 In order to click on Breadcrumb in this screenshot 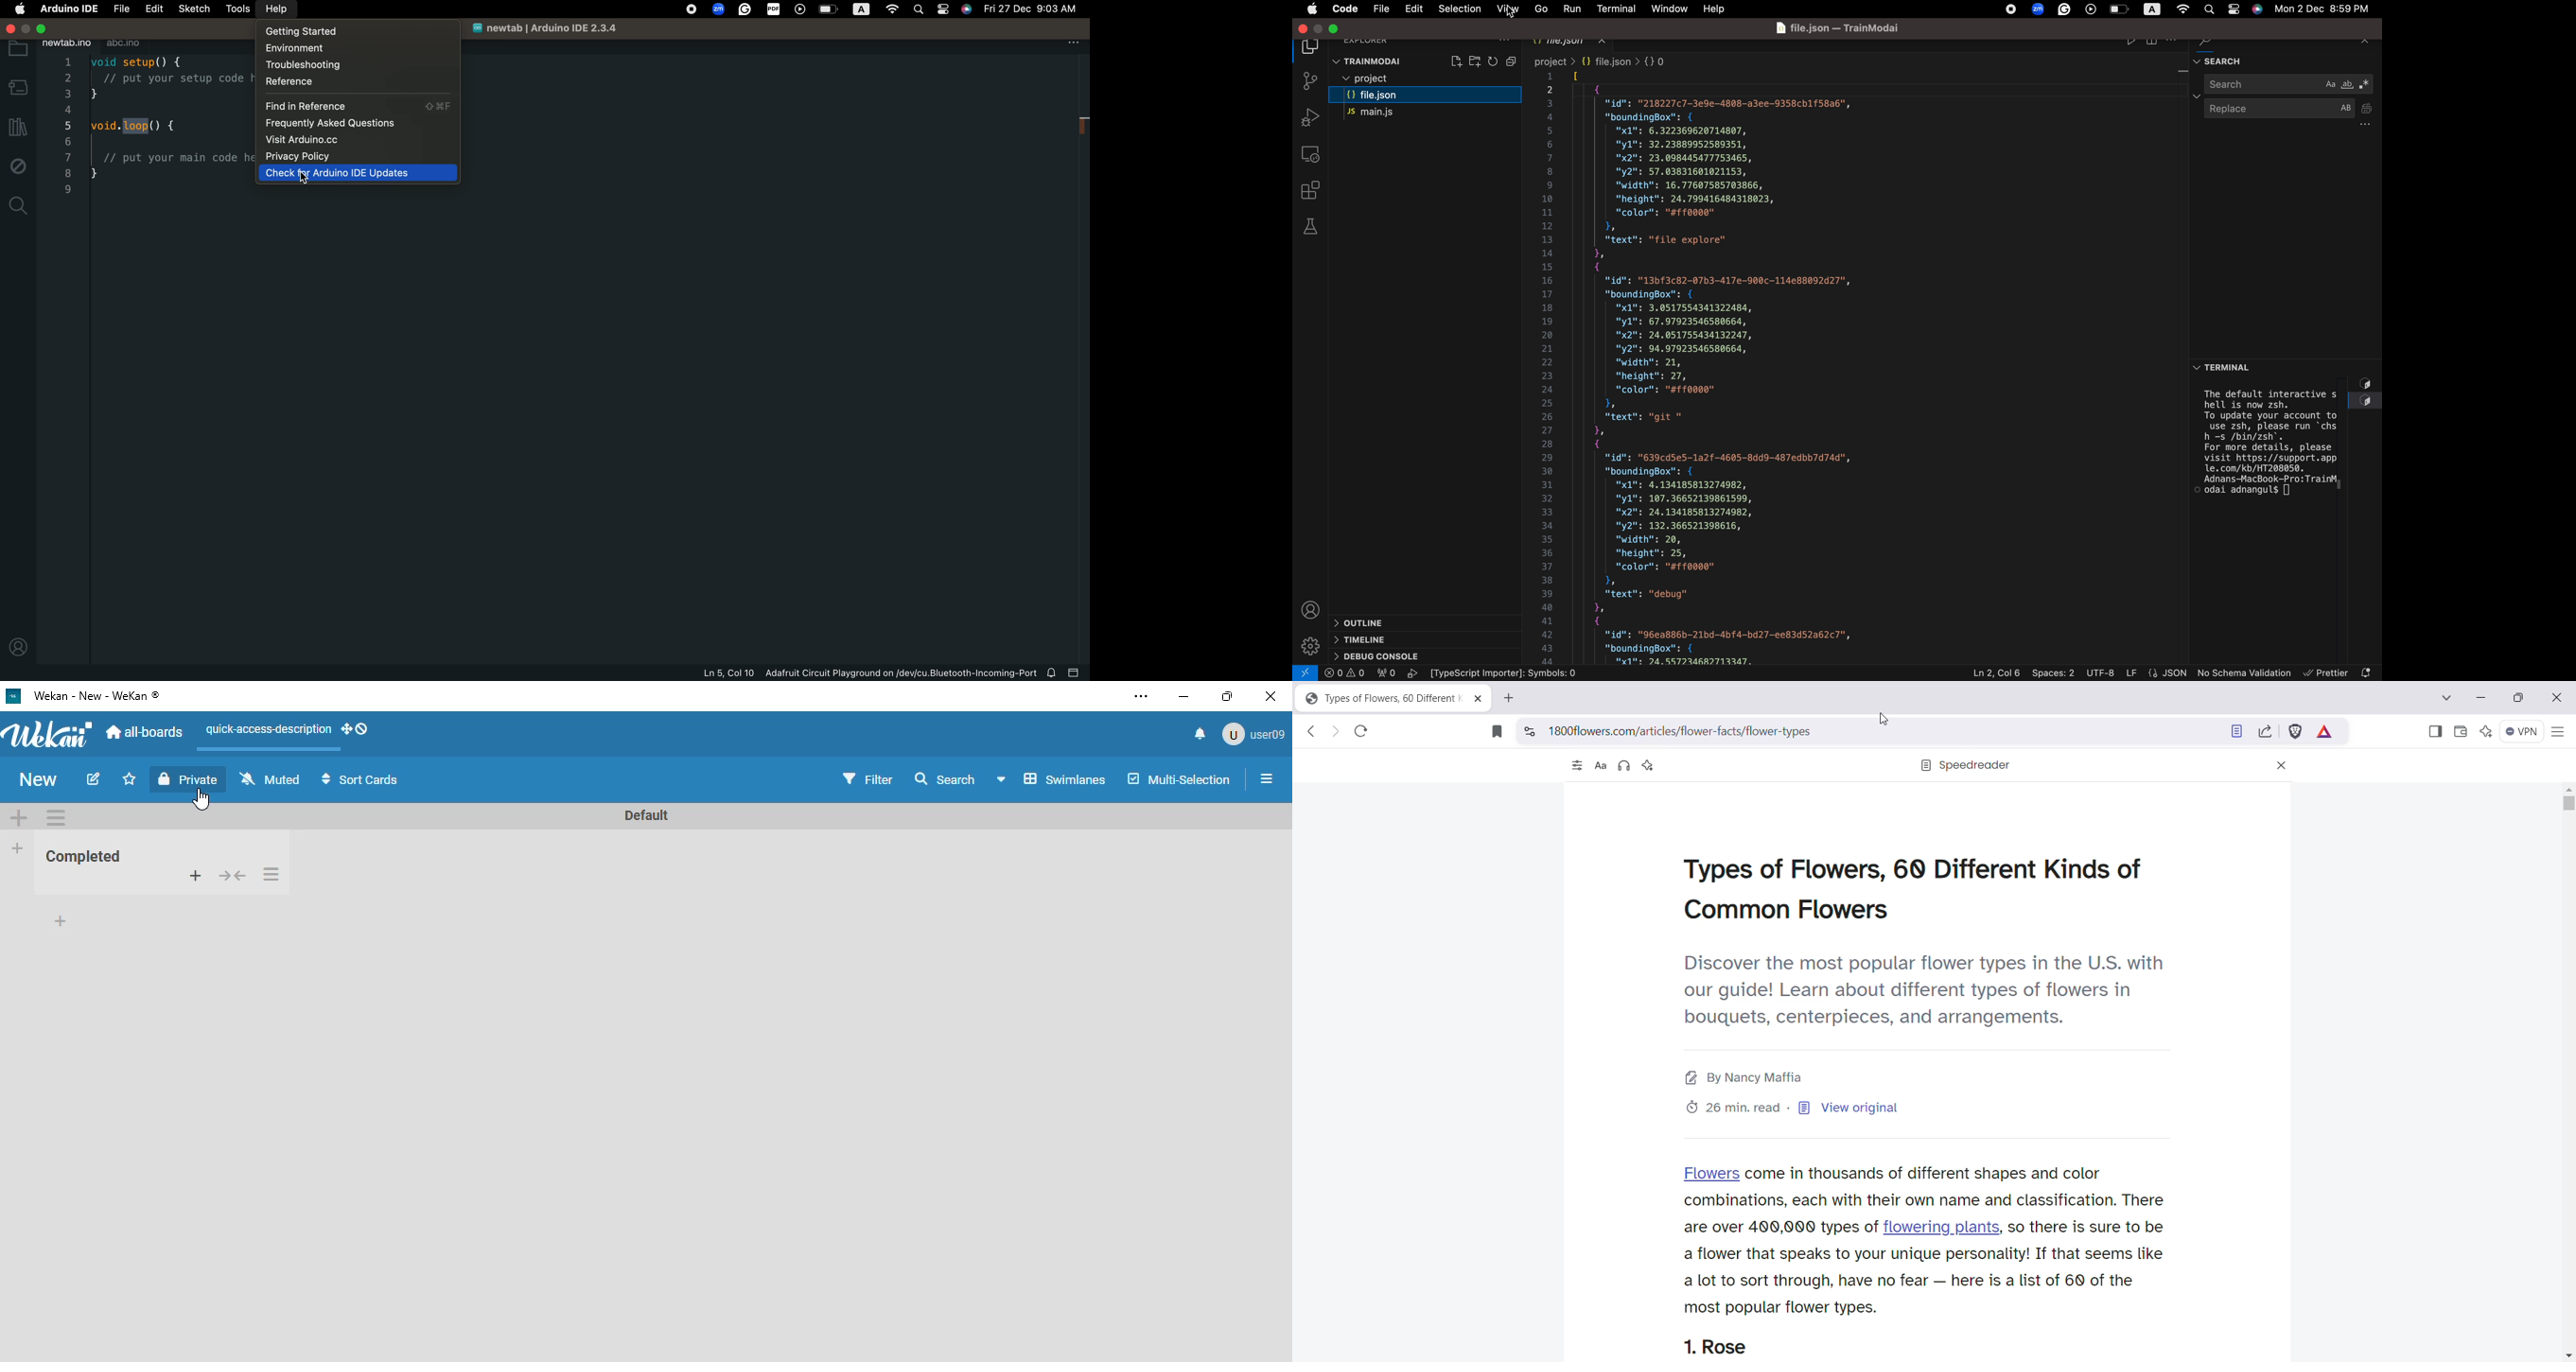, I will do `click(1607, 61)`.